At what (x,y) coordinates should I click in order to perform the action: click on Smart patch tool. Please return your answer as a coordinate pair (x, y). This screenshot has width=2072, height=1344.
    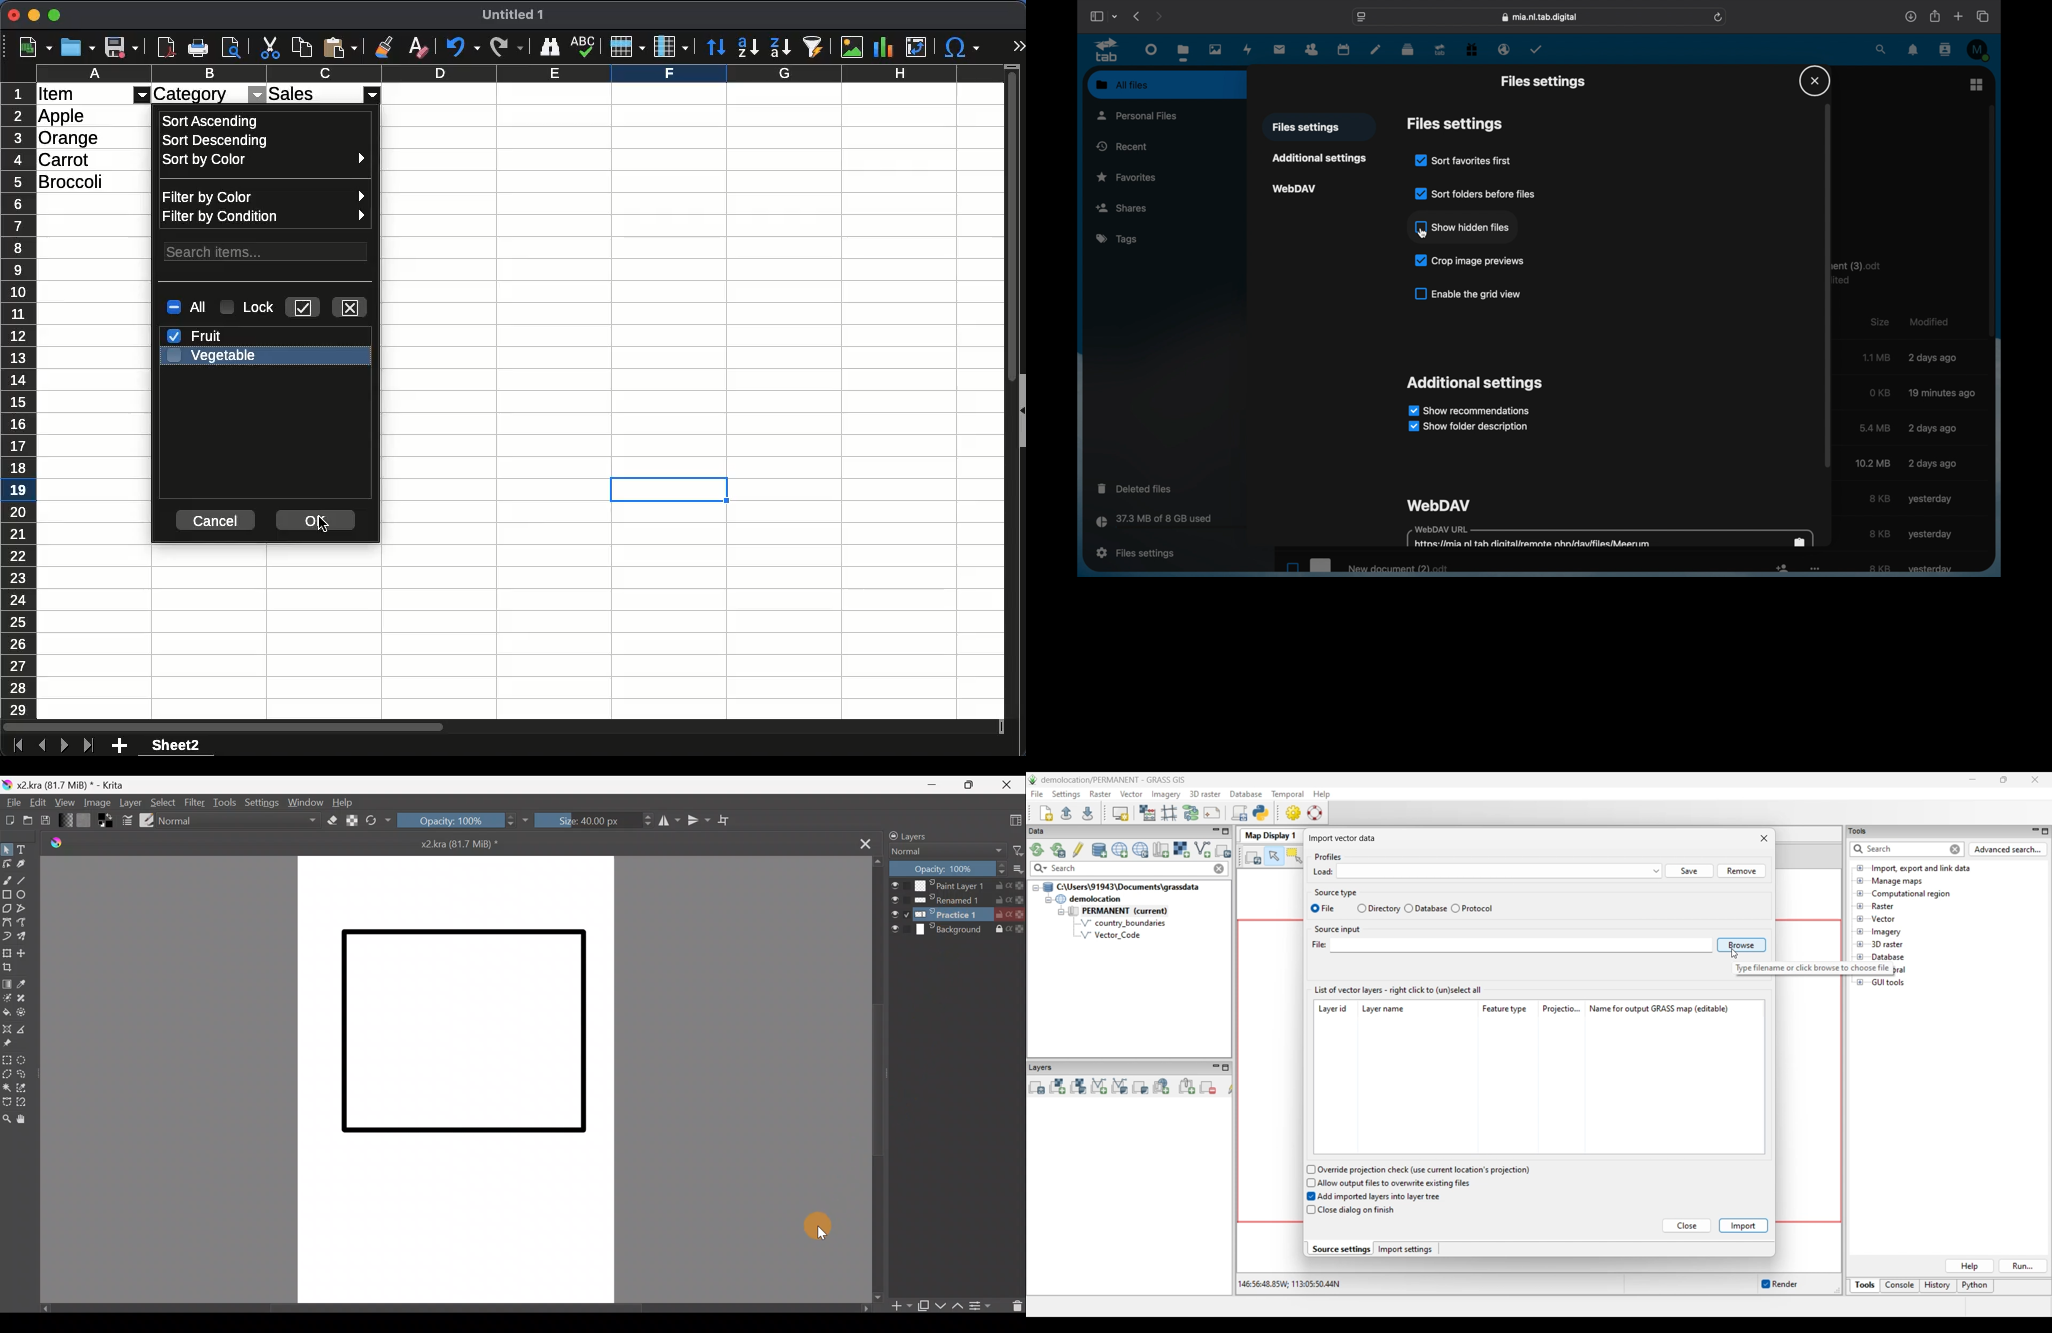
    Looking at the image, I should click on (27, 998).